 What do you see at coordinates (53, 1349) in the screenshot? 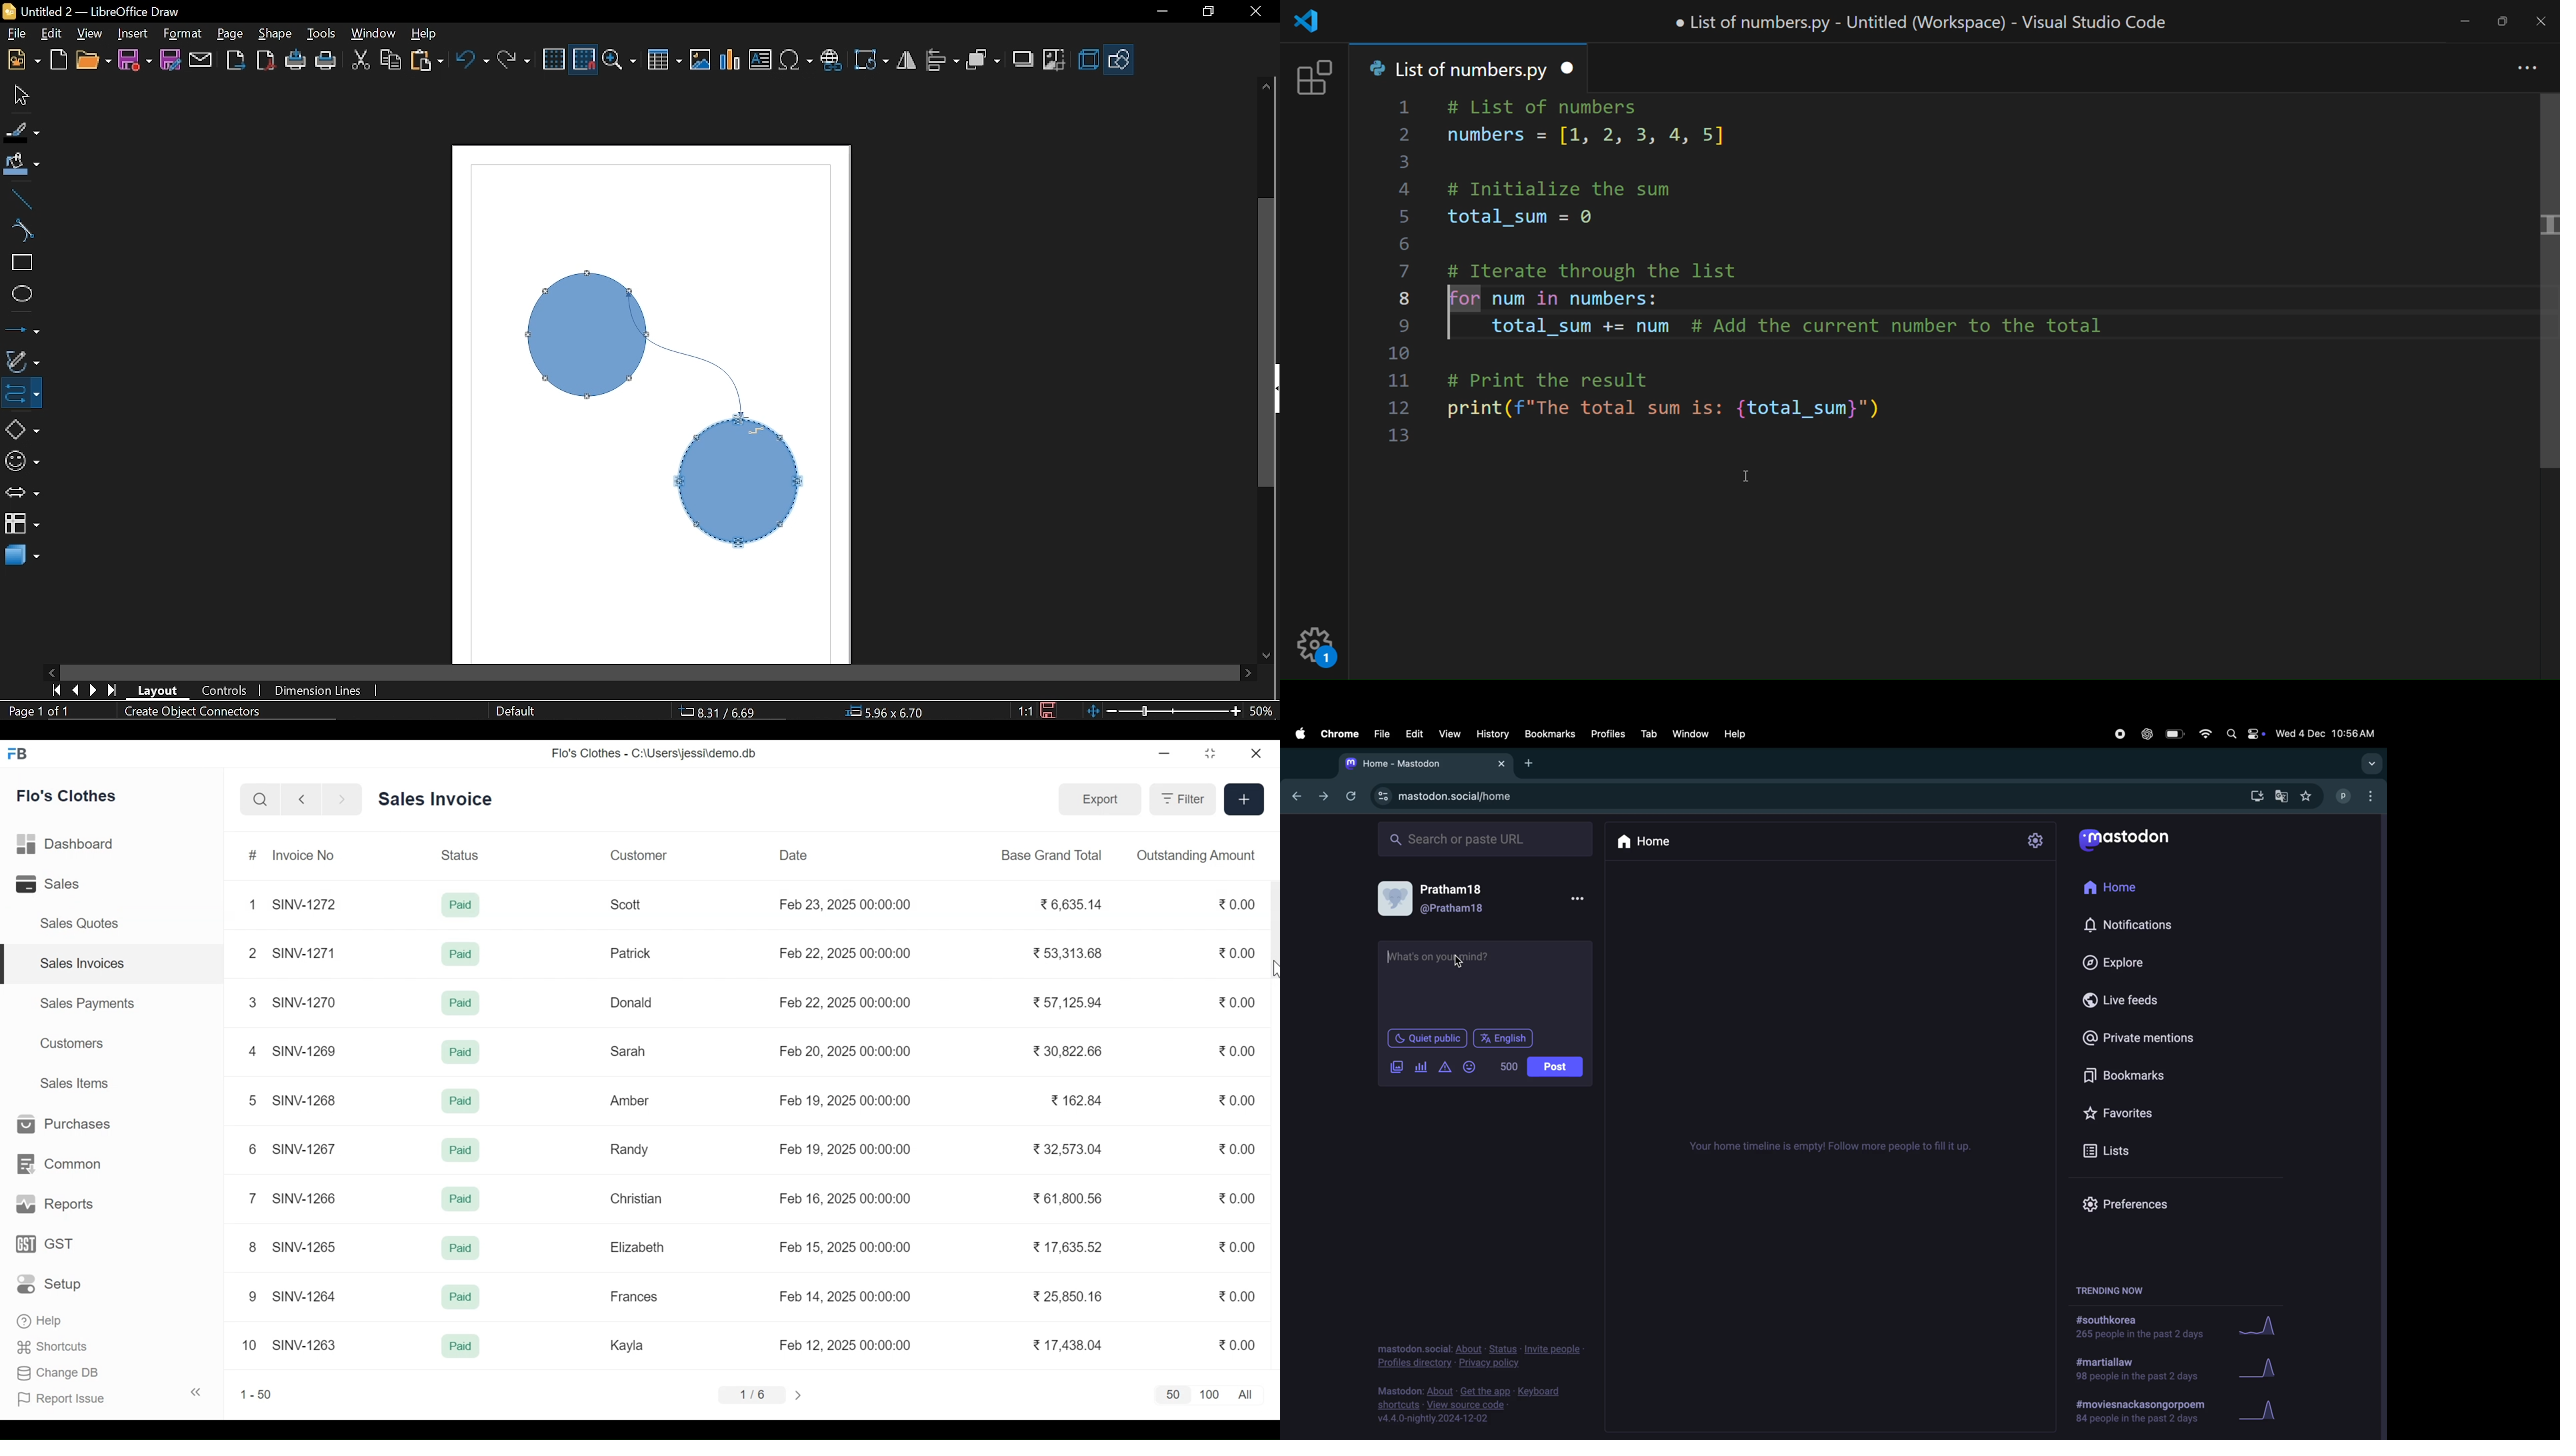
I see `Shortcuts` at bounding box center [53, 1349].